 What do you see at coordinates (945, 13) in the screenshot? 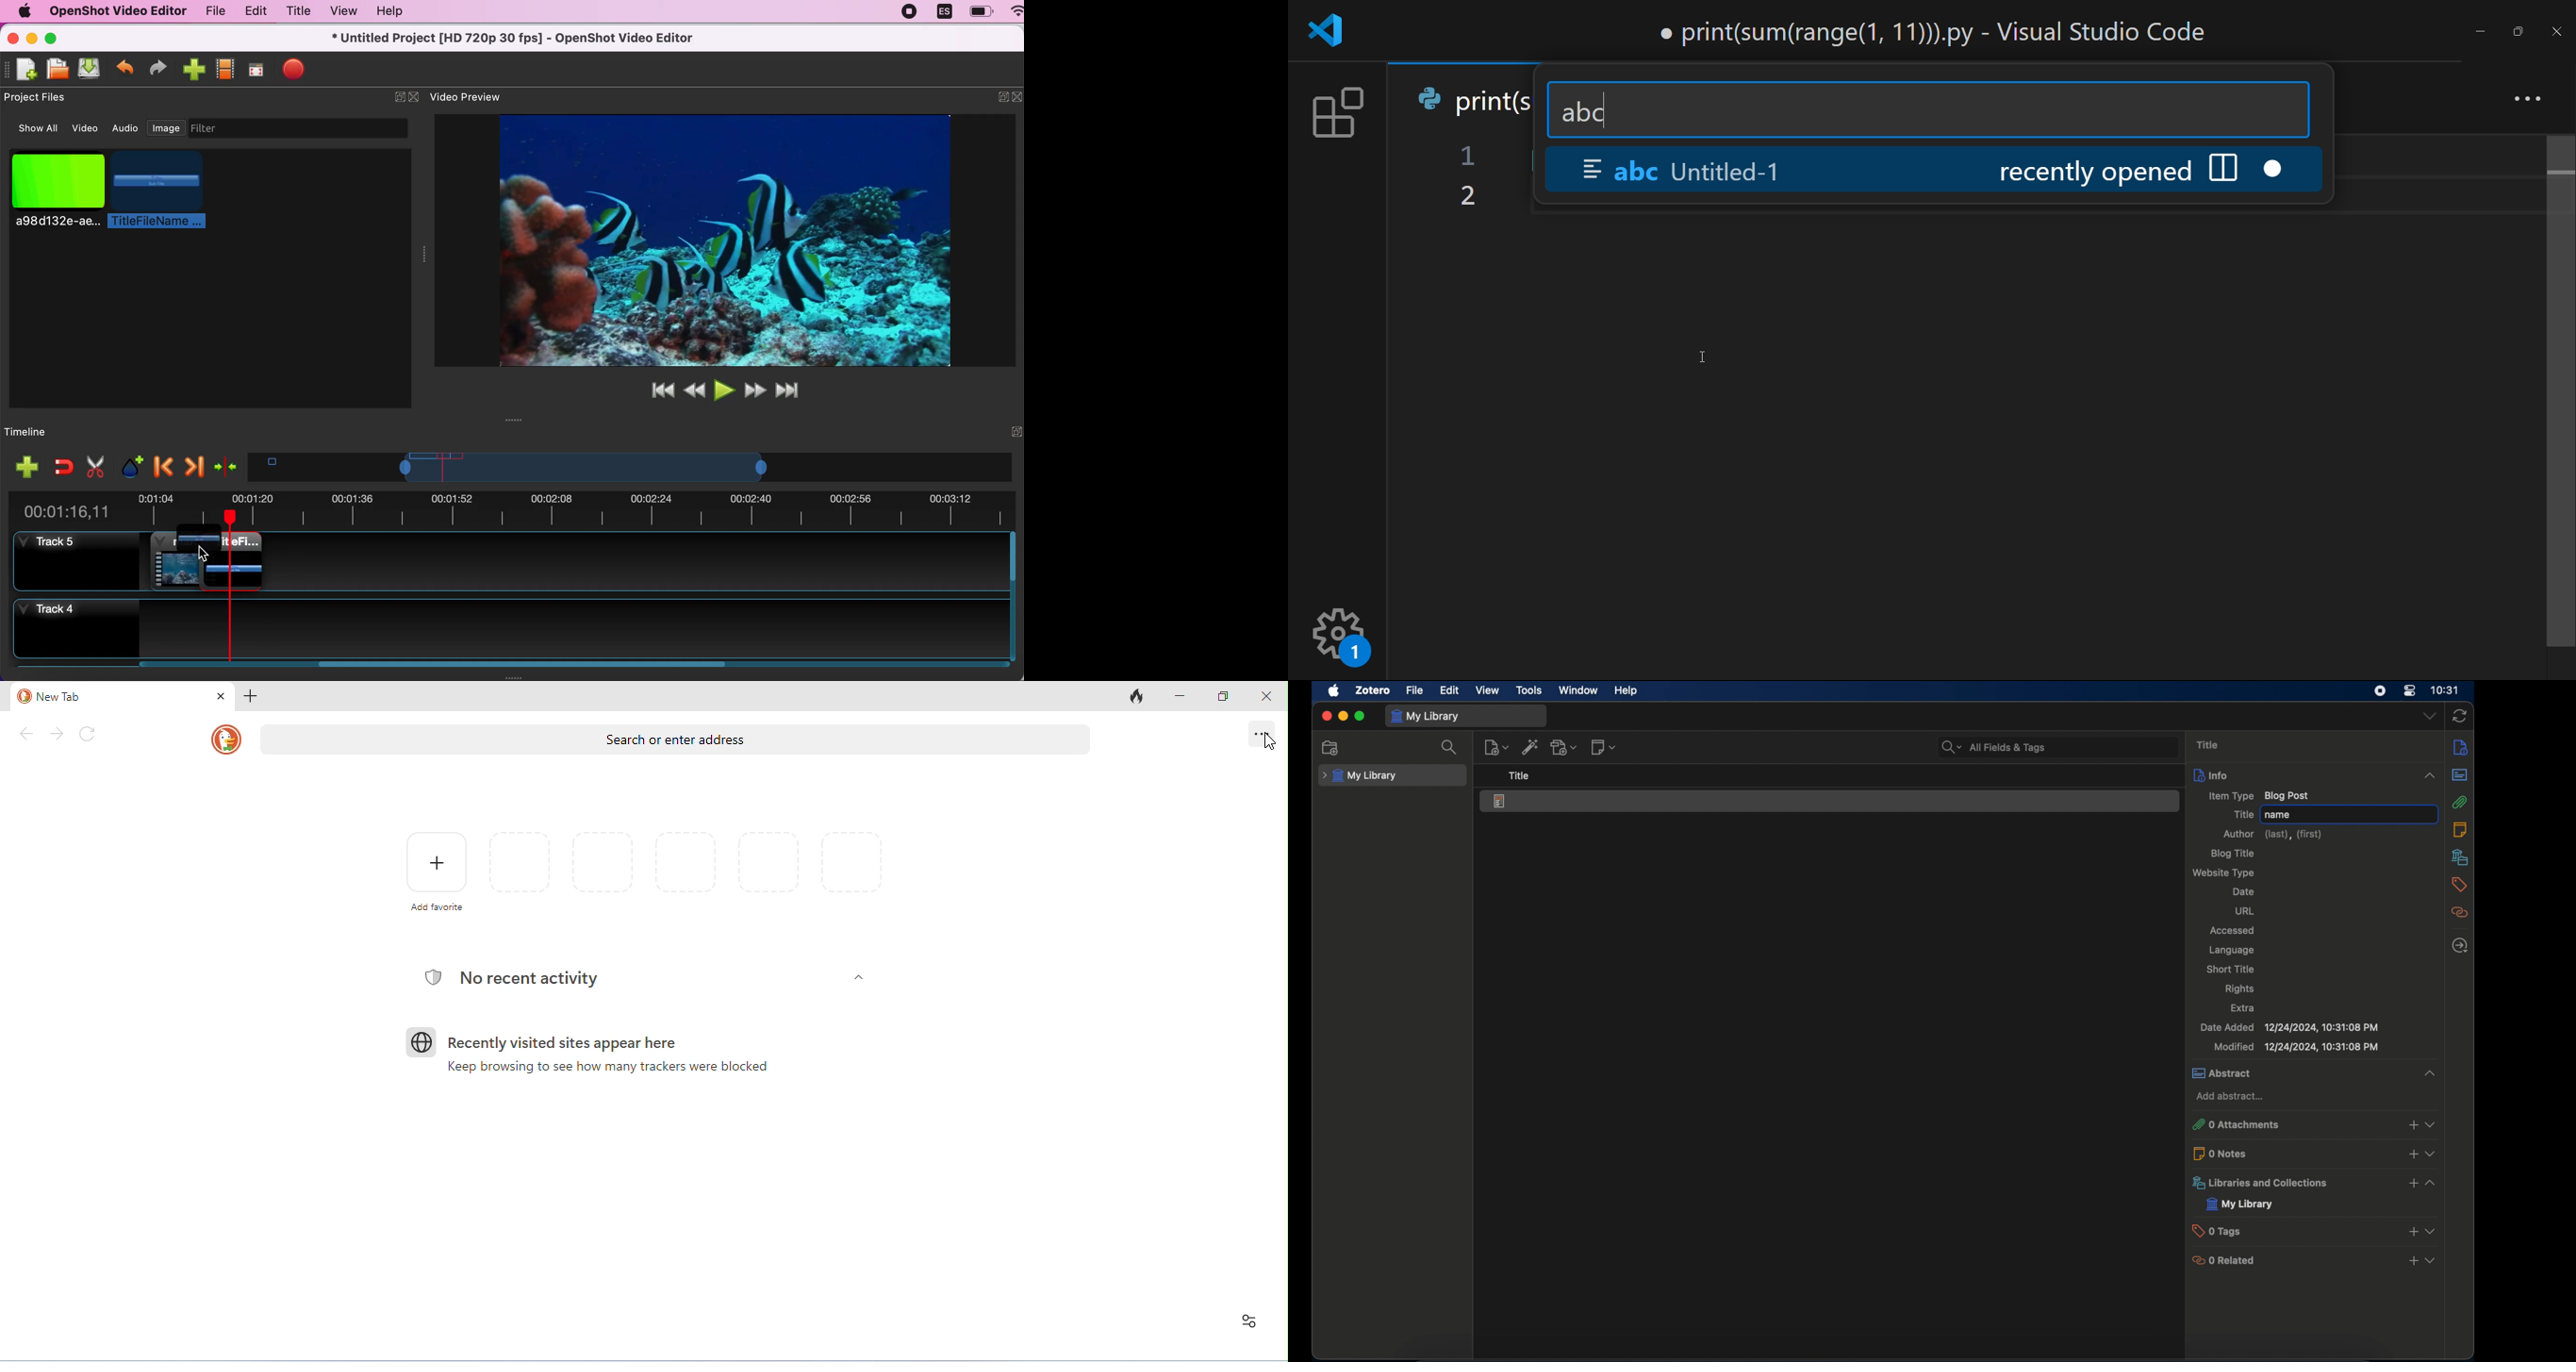
I see `language` at bounding box center [945, 13].